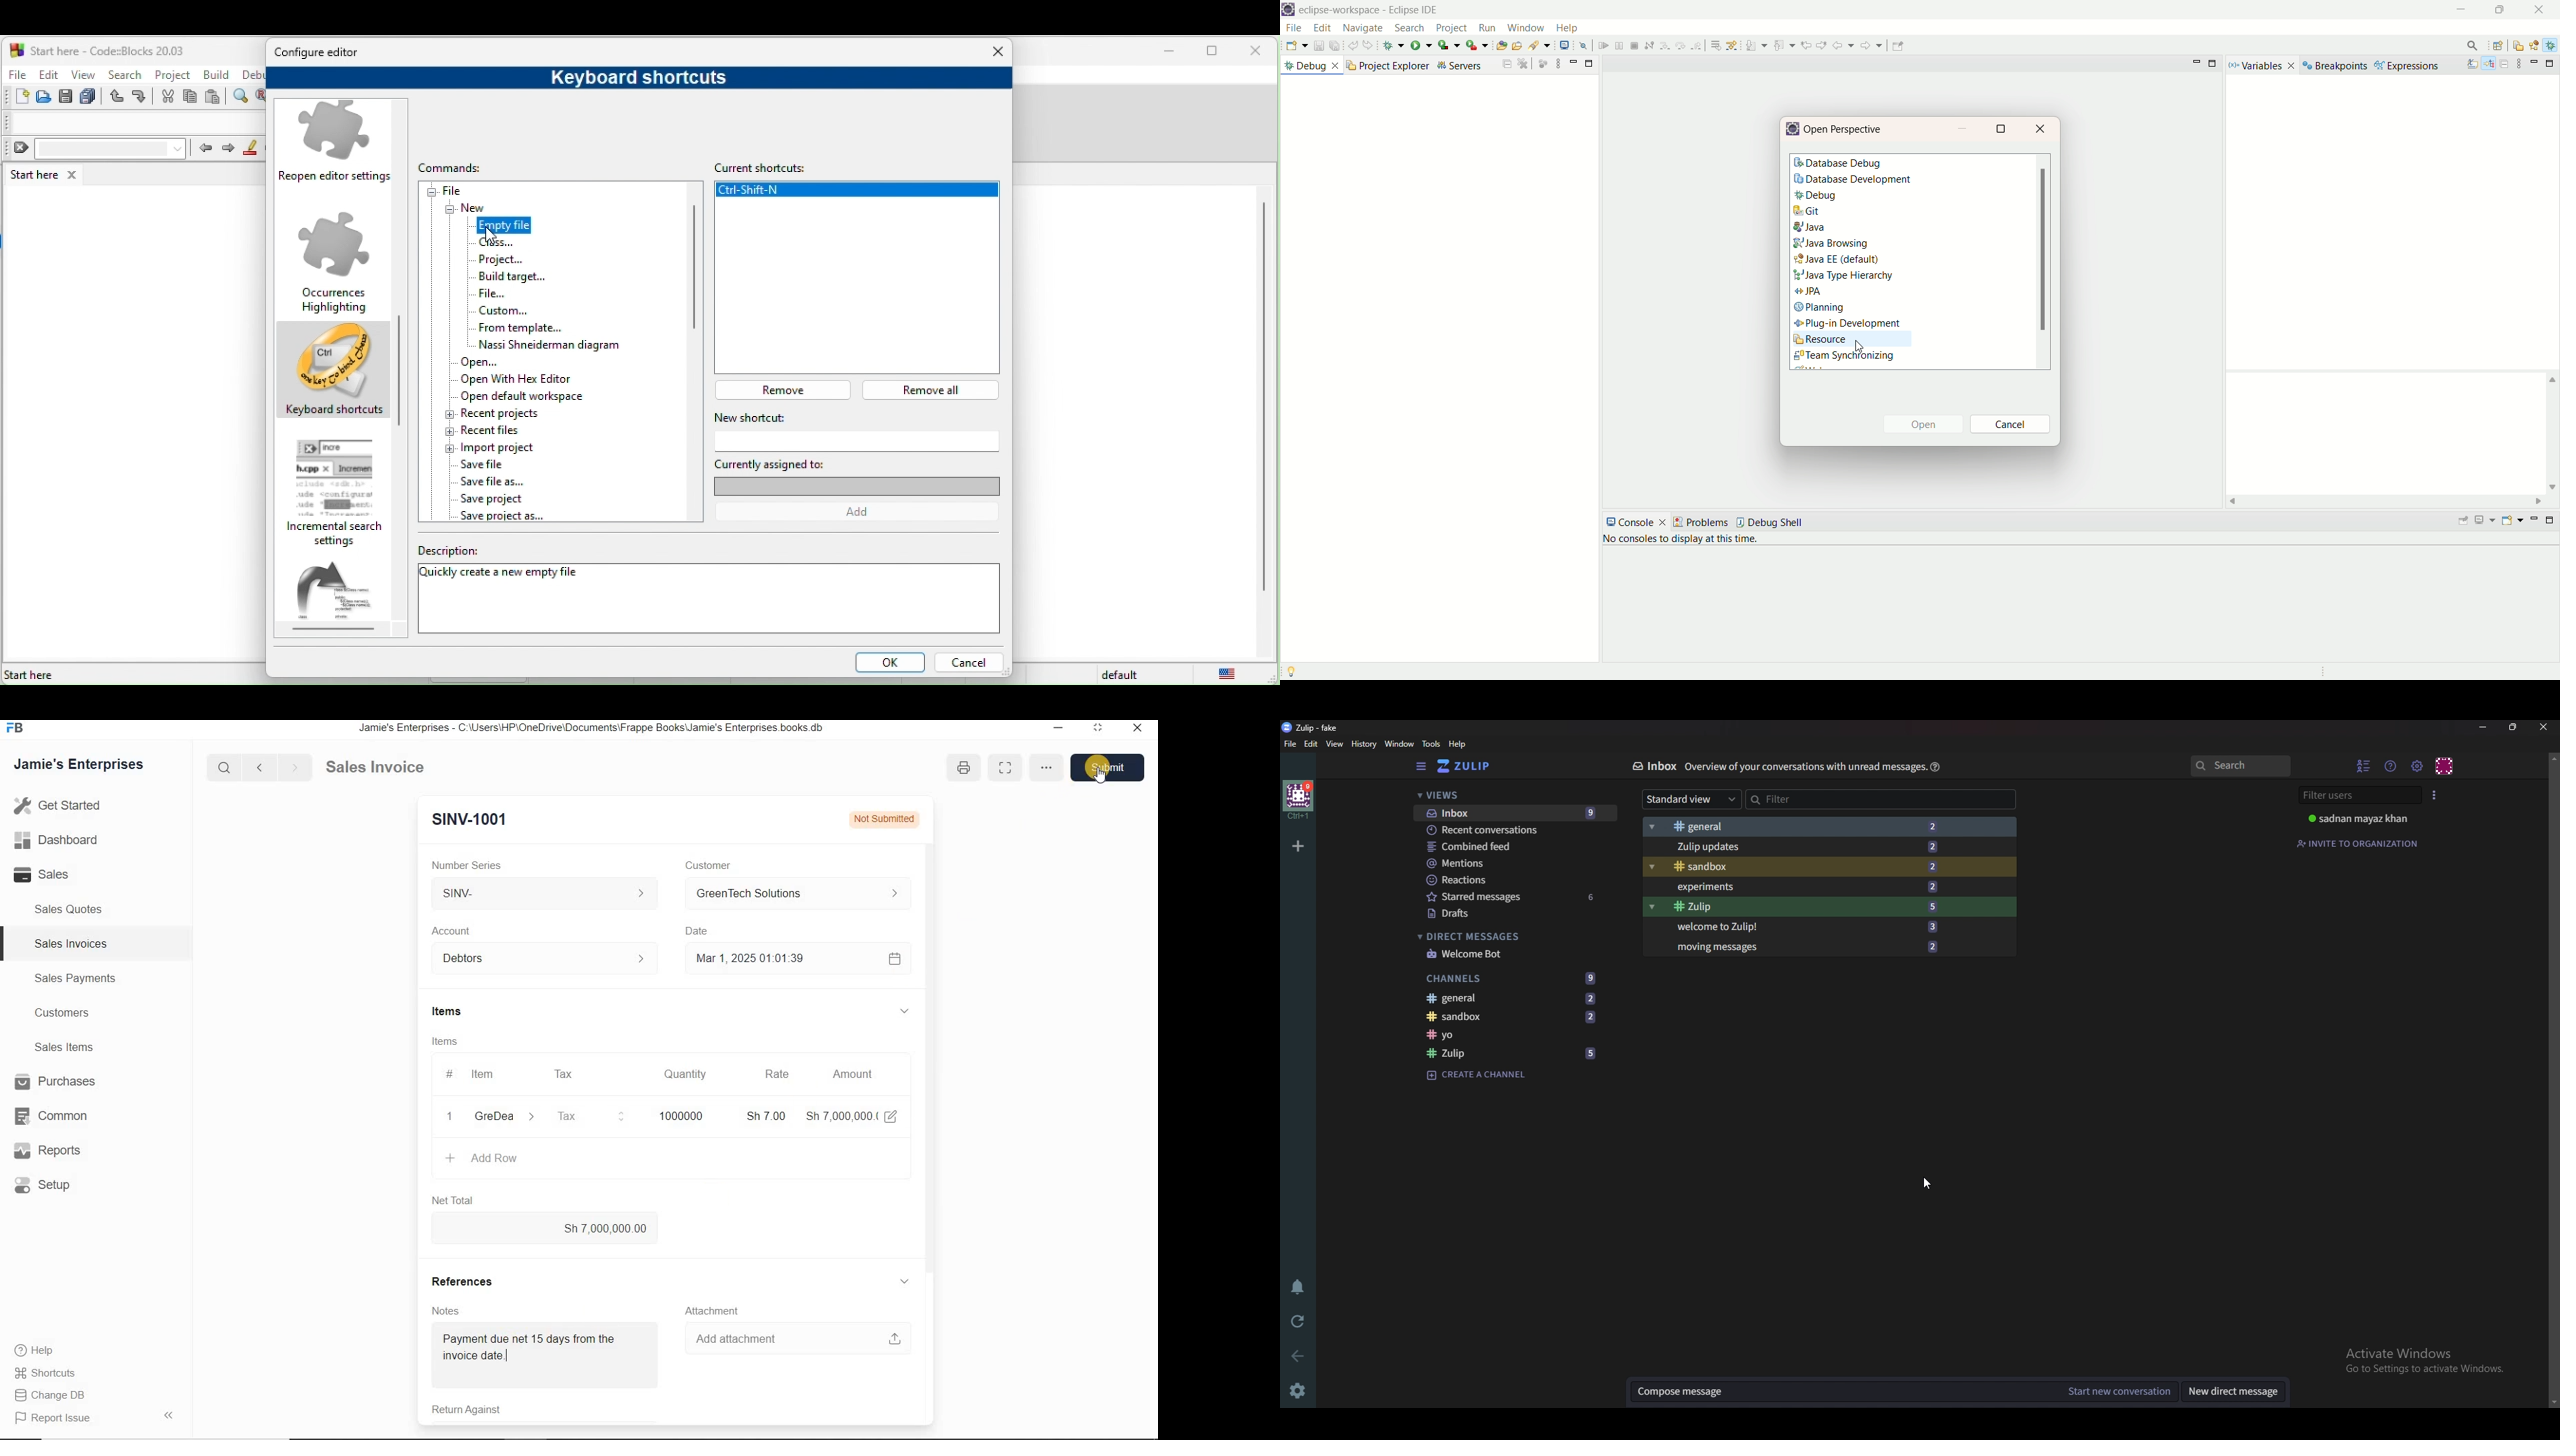  I want to click on undo, so click(1353, 45).